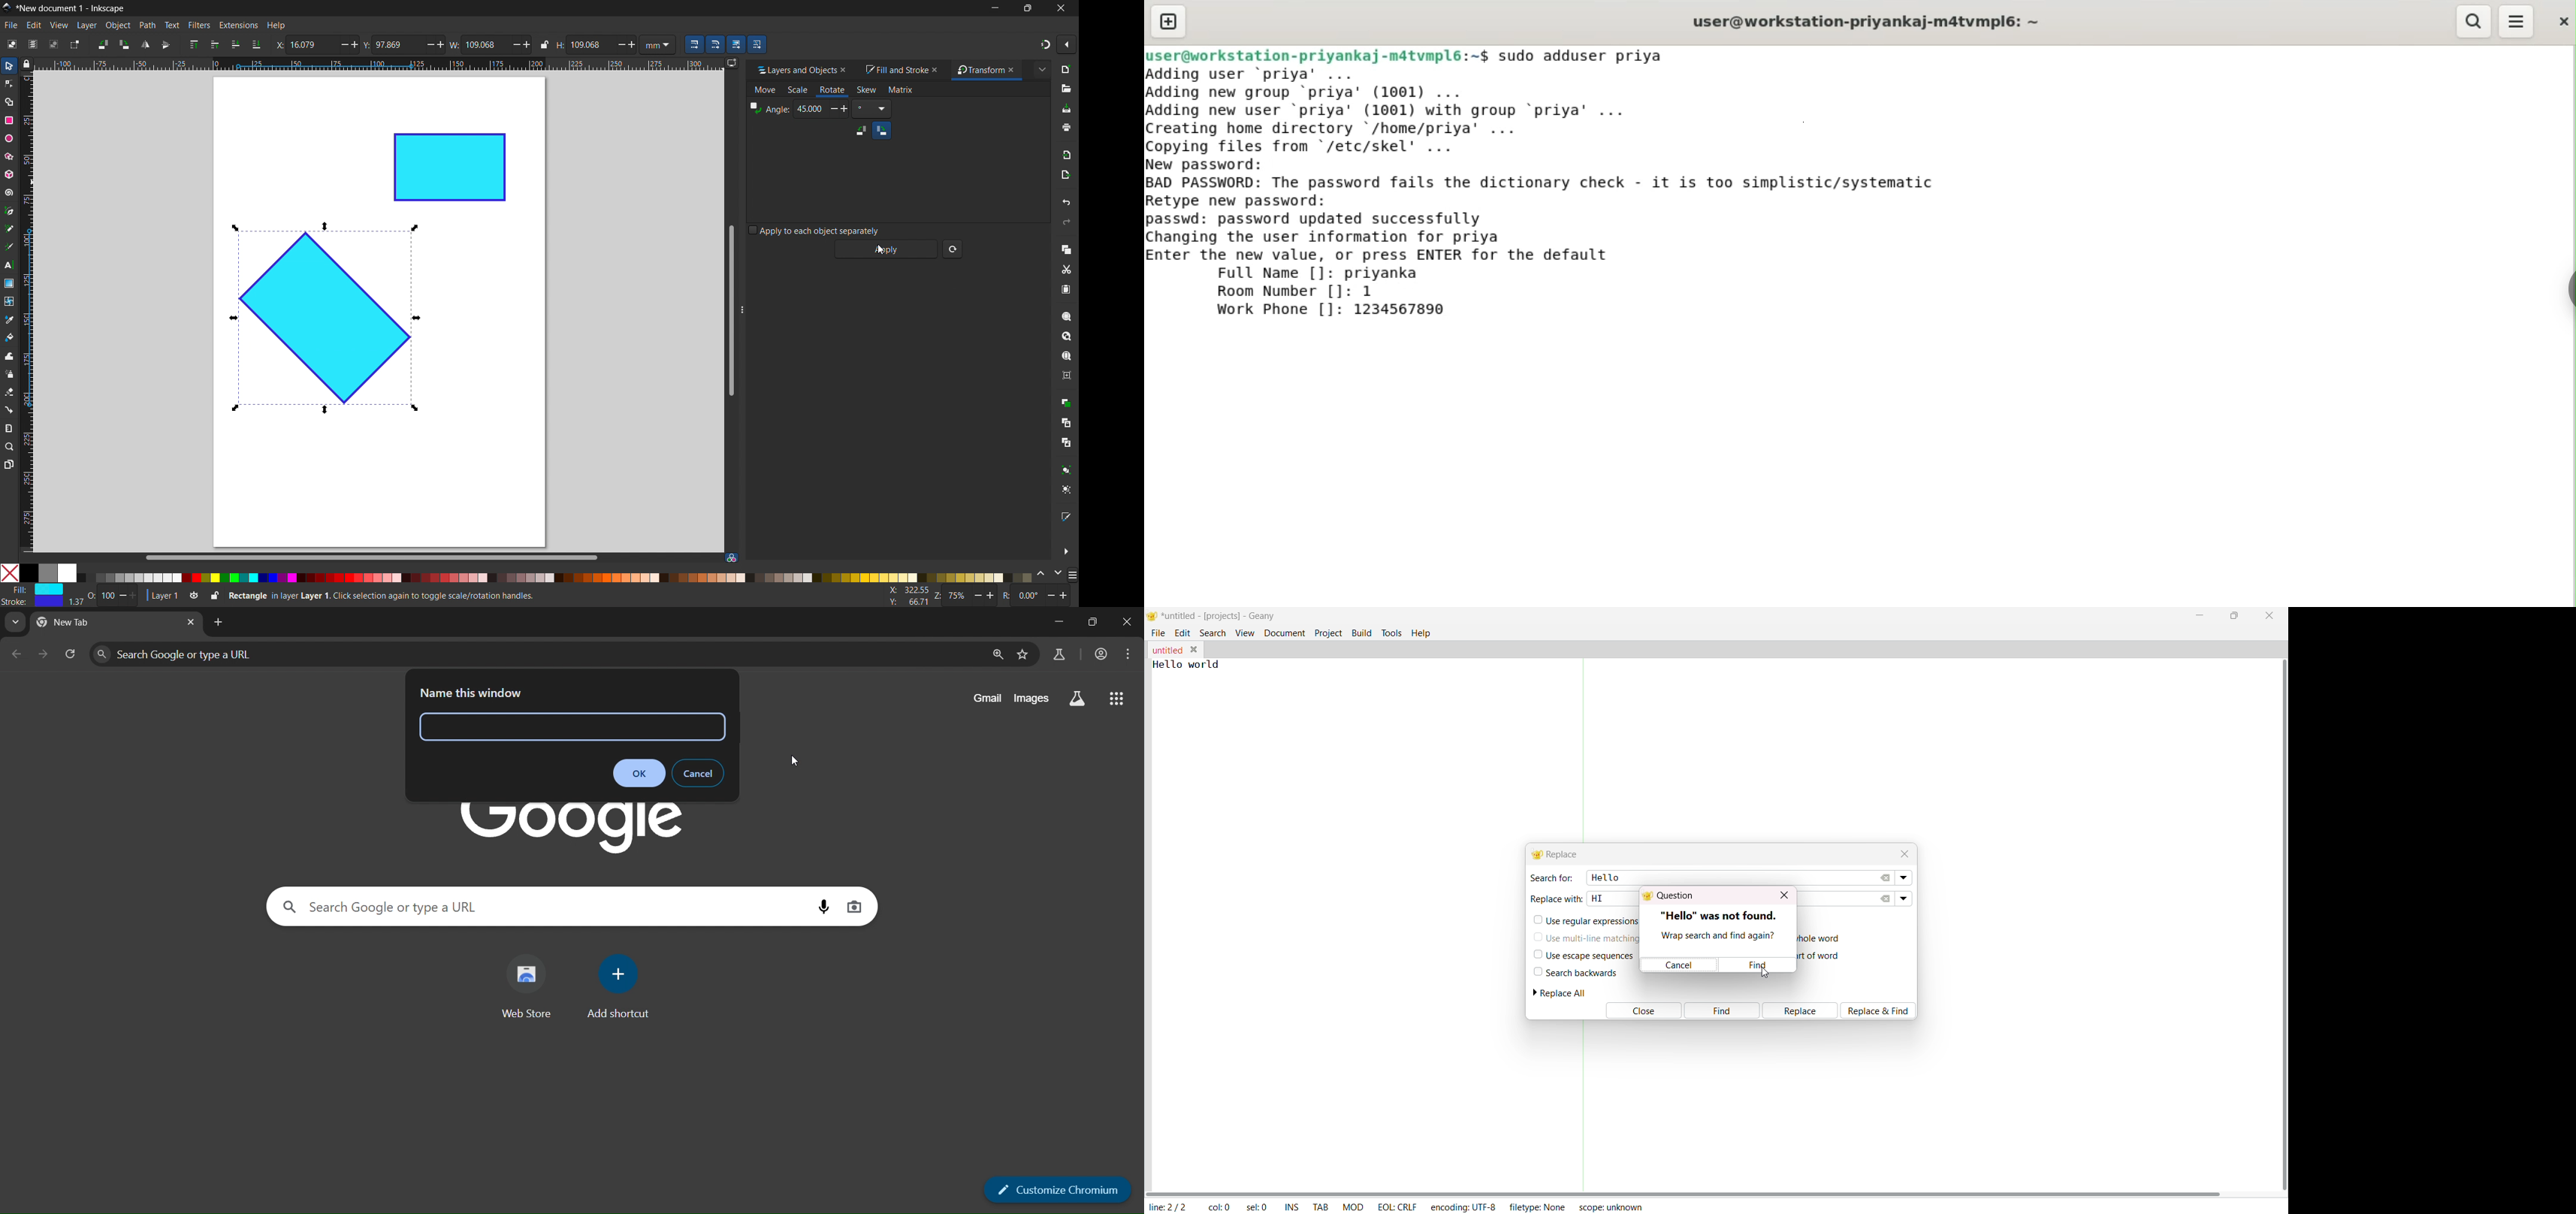 The image size is (2576, 1232). Describe the element at coordinates (512, 44) in the screenshot. I see `Decrease/minus` at that location.